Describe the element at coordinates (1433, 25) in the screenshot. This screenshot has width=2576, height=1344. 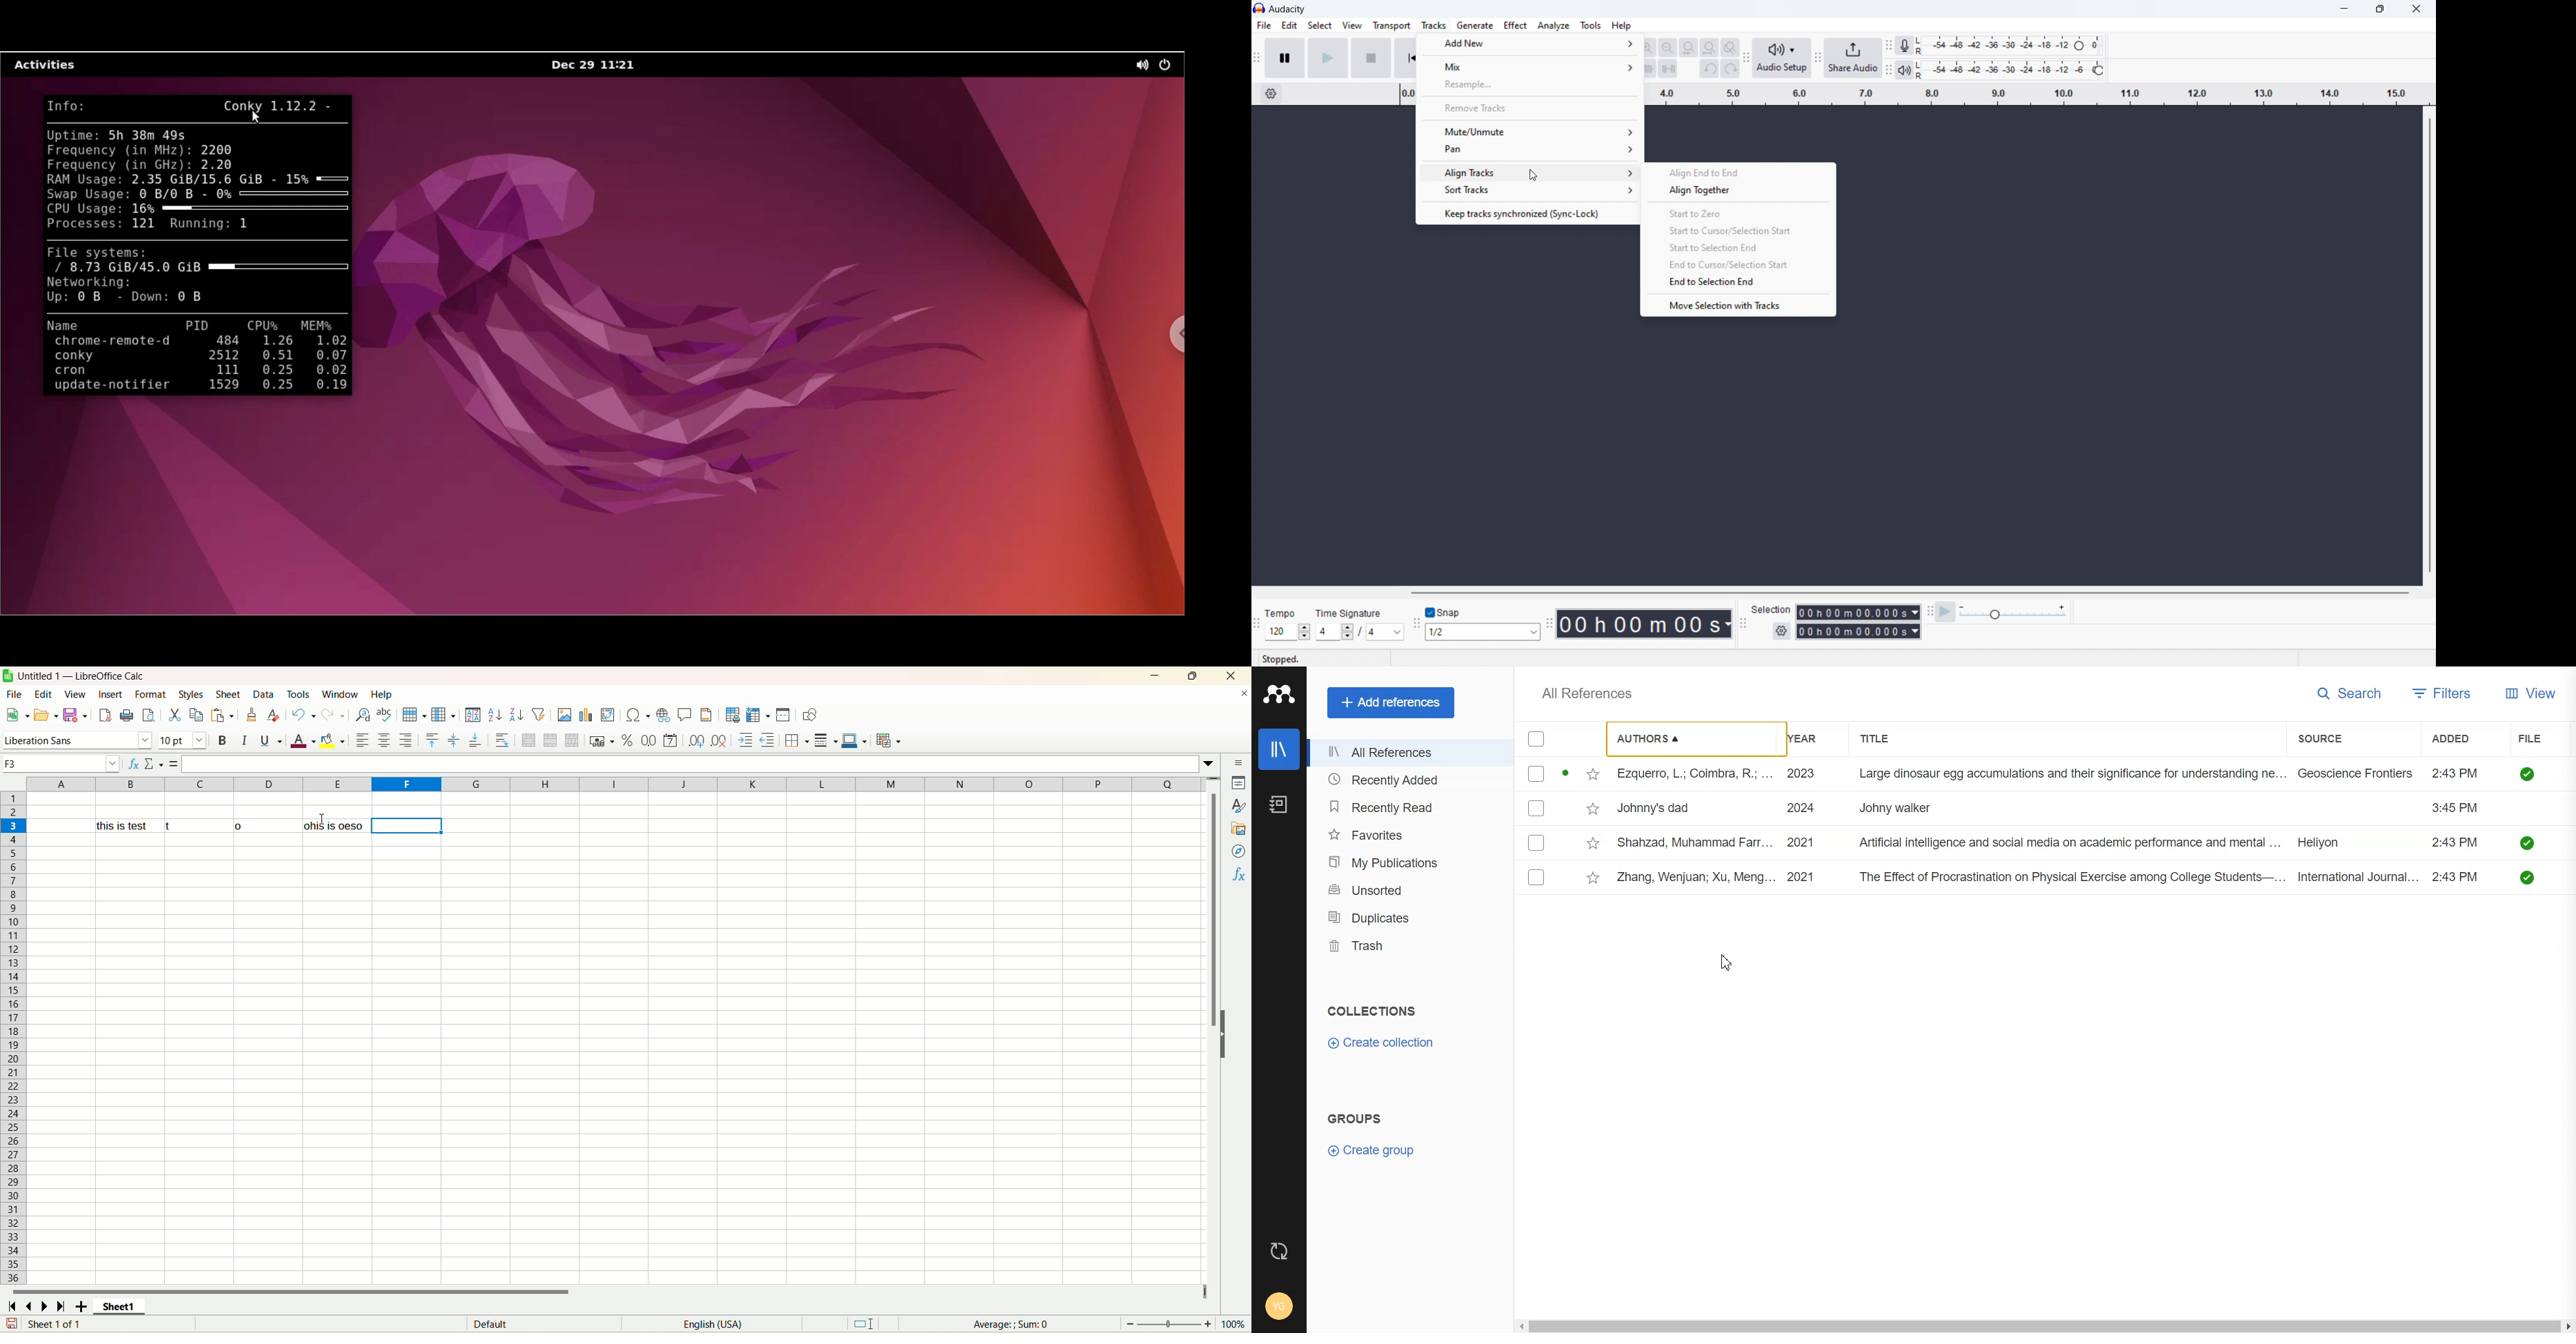
I see `tracks` at that location.